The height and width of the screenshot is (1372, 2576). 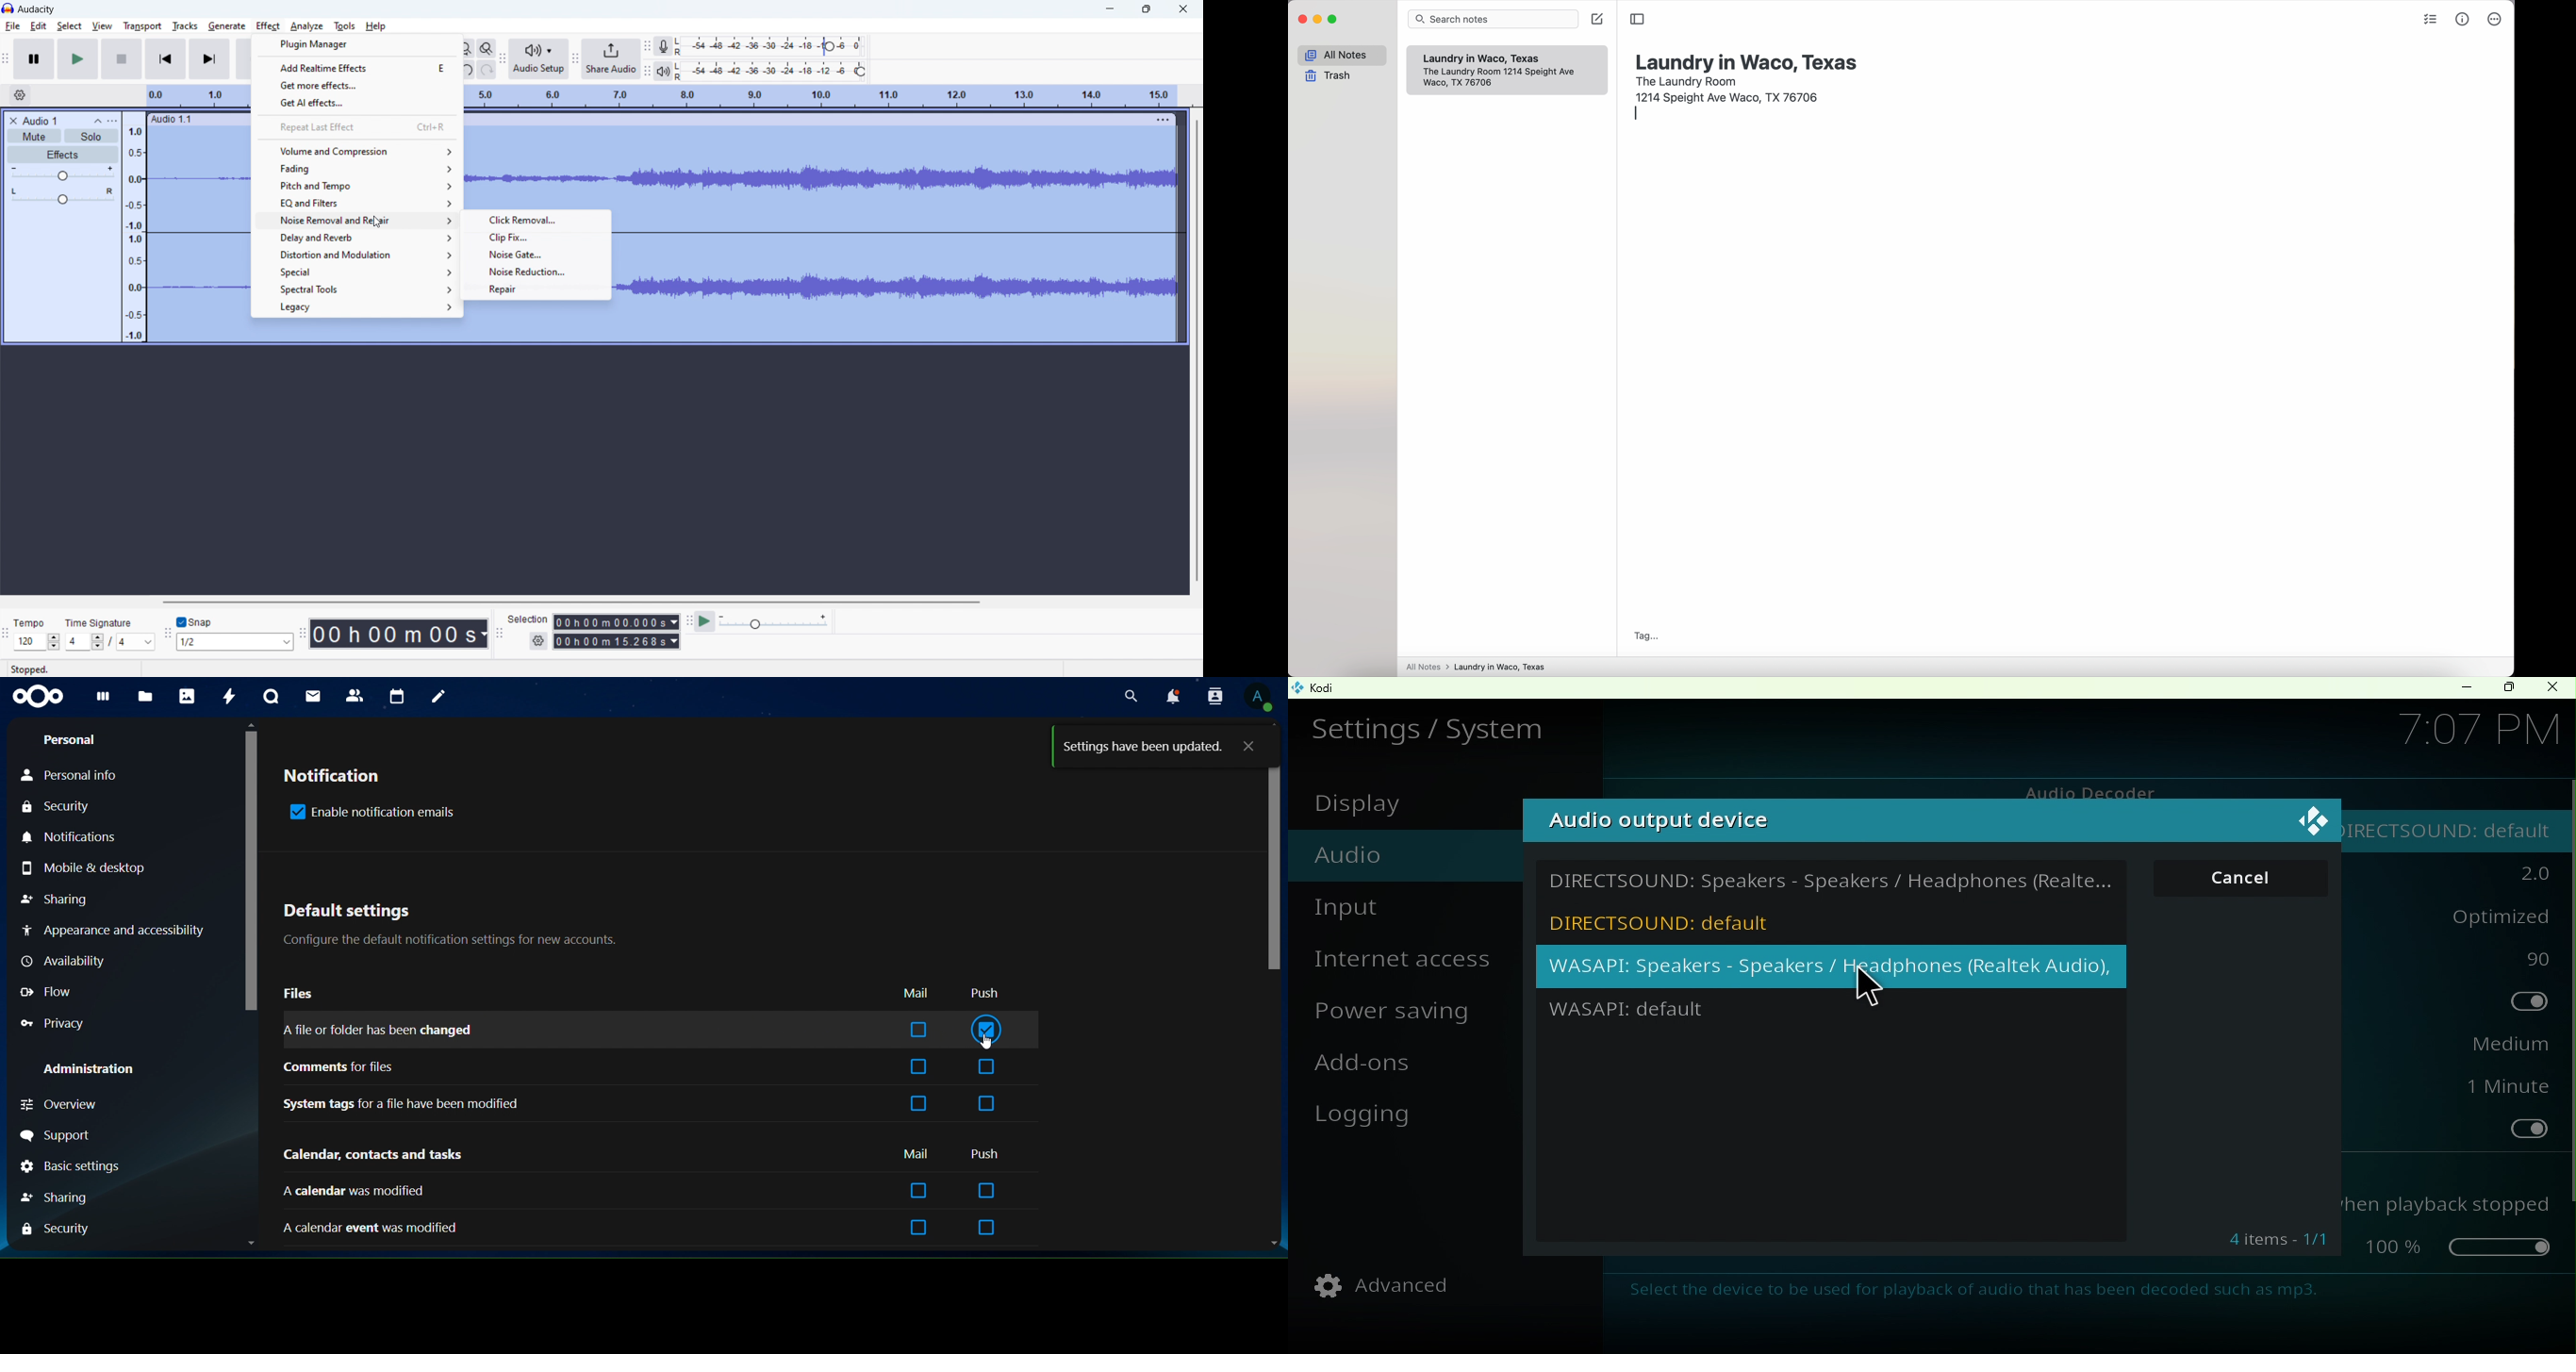 I want to click on repair, so click(x=536, y=290).